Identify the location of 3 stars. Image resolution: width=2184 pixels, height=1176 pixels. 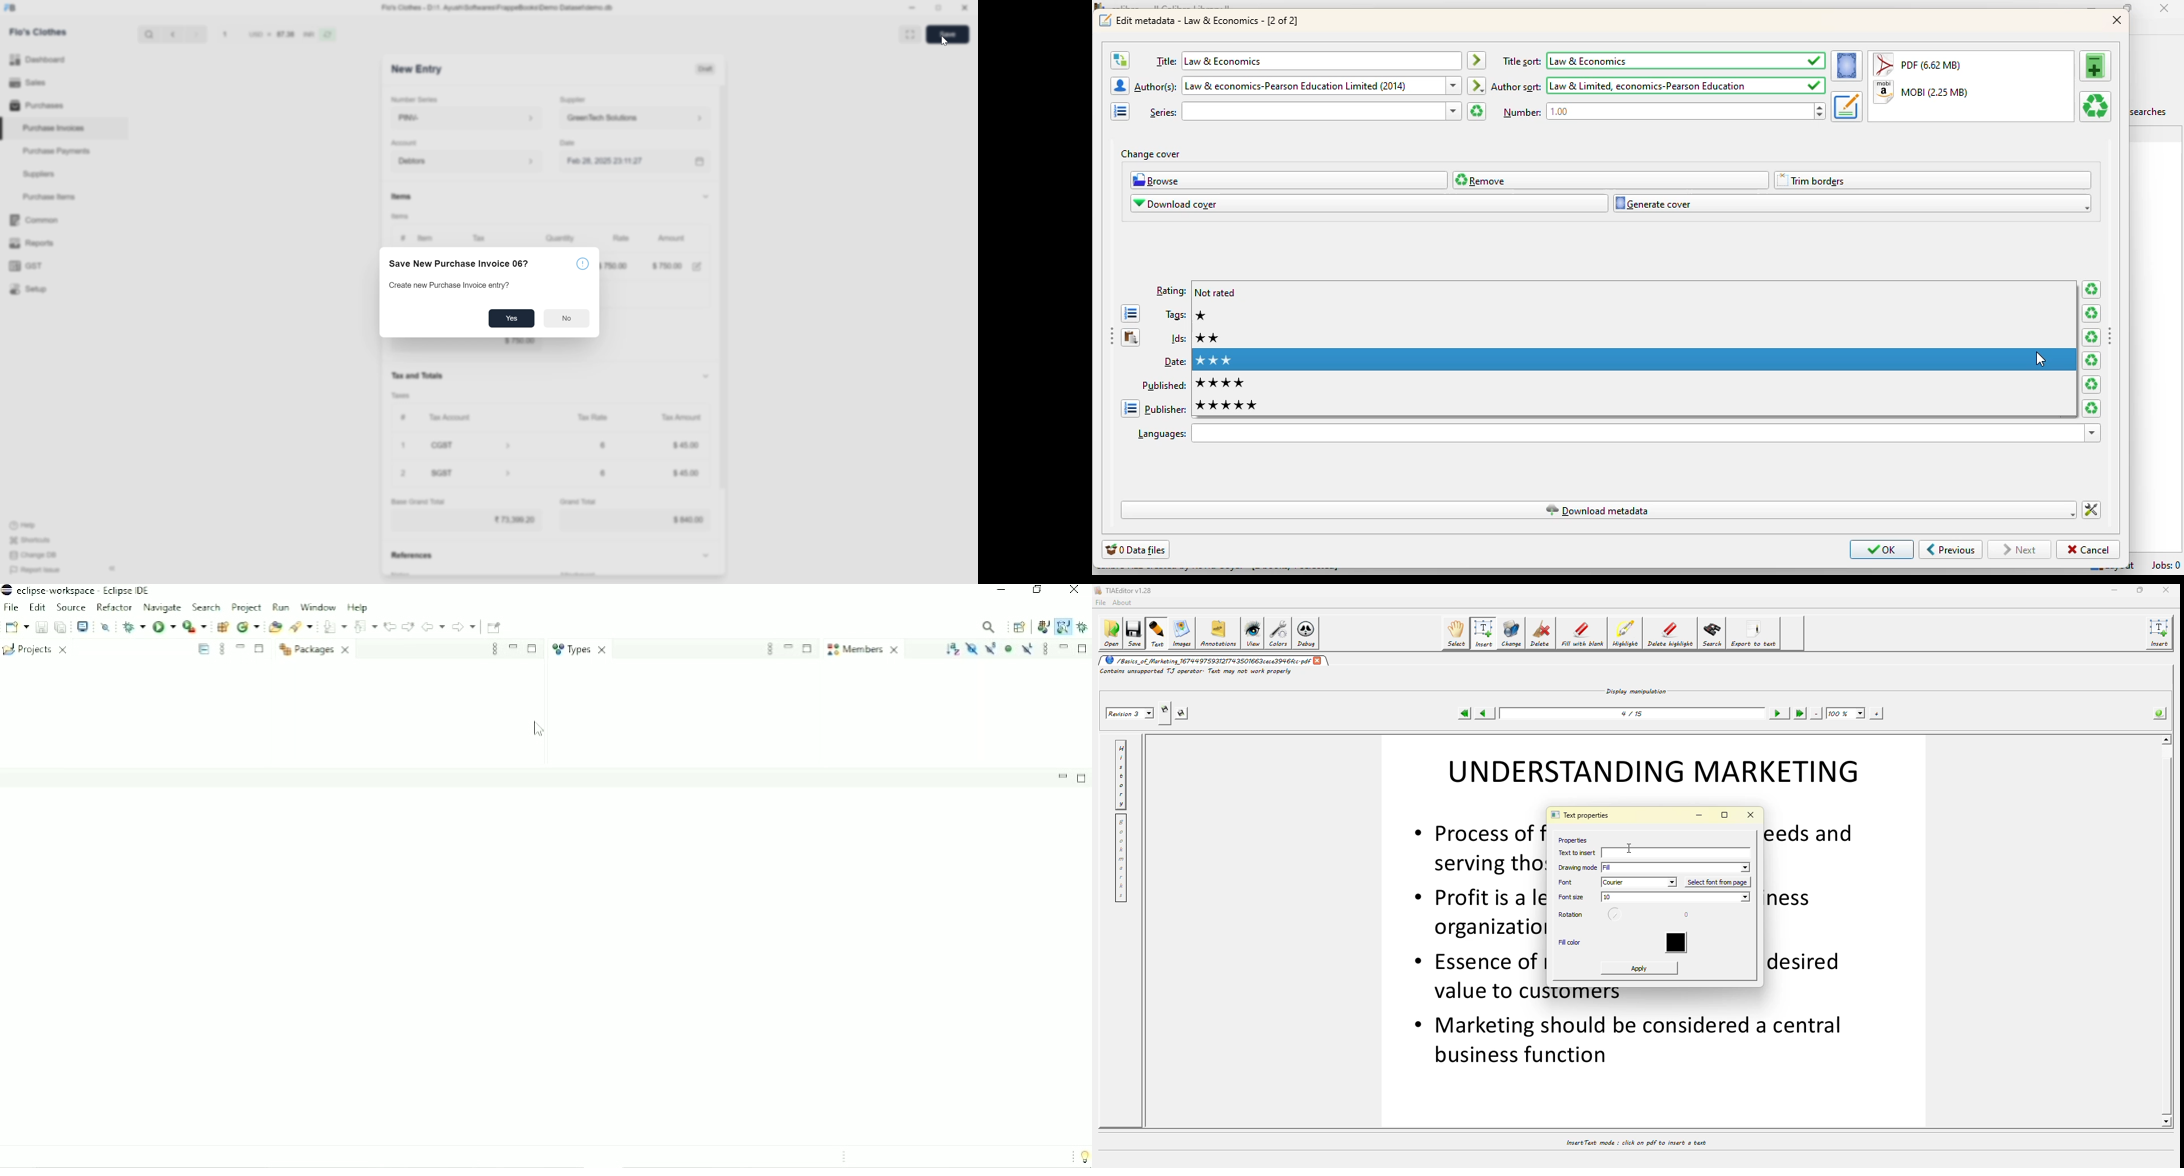
(1634, 361).